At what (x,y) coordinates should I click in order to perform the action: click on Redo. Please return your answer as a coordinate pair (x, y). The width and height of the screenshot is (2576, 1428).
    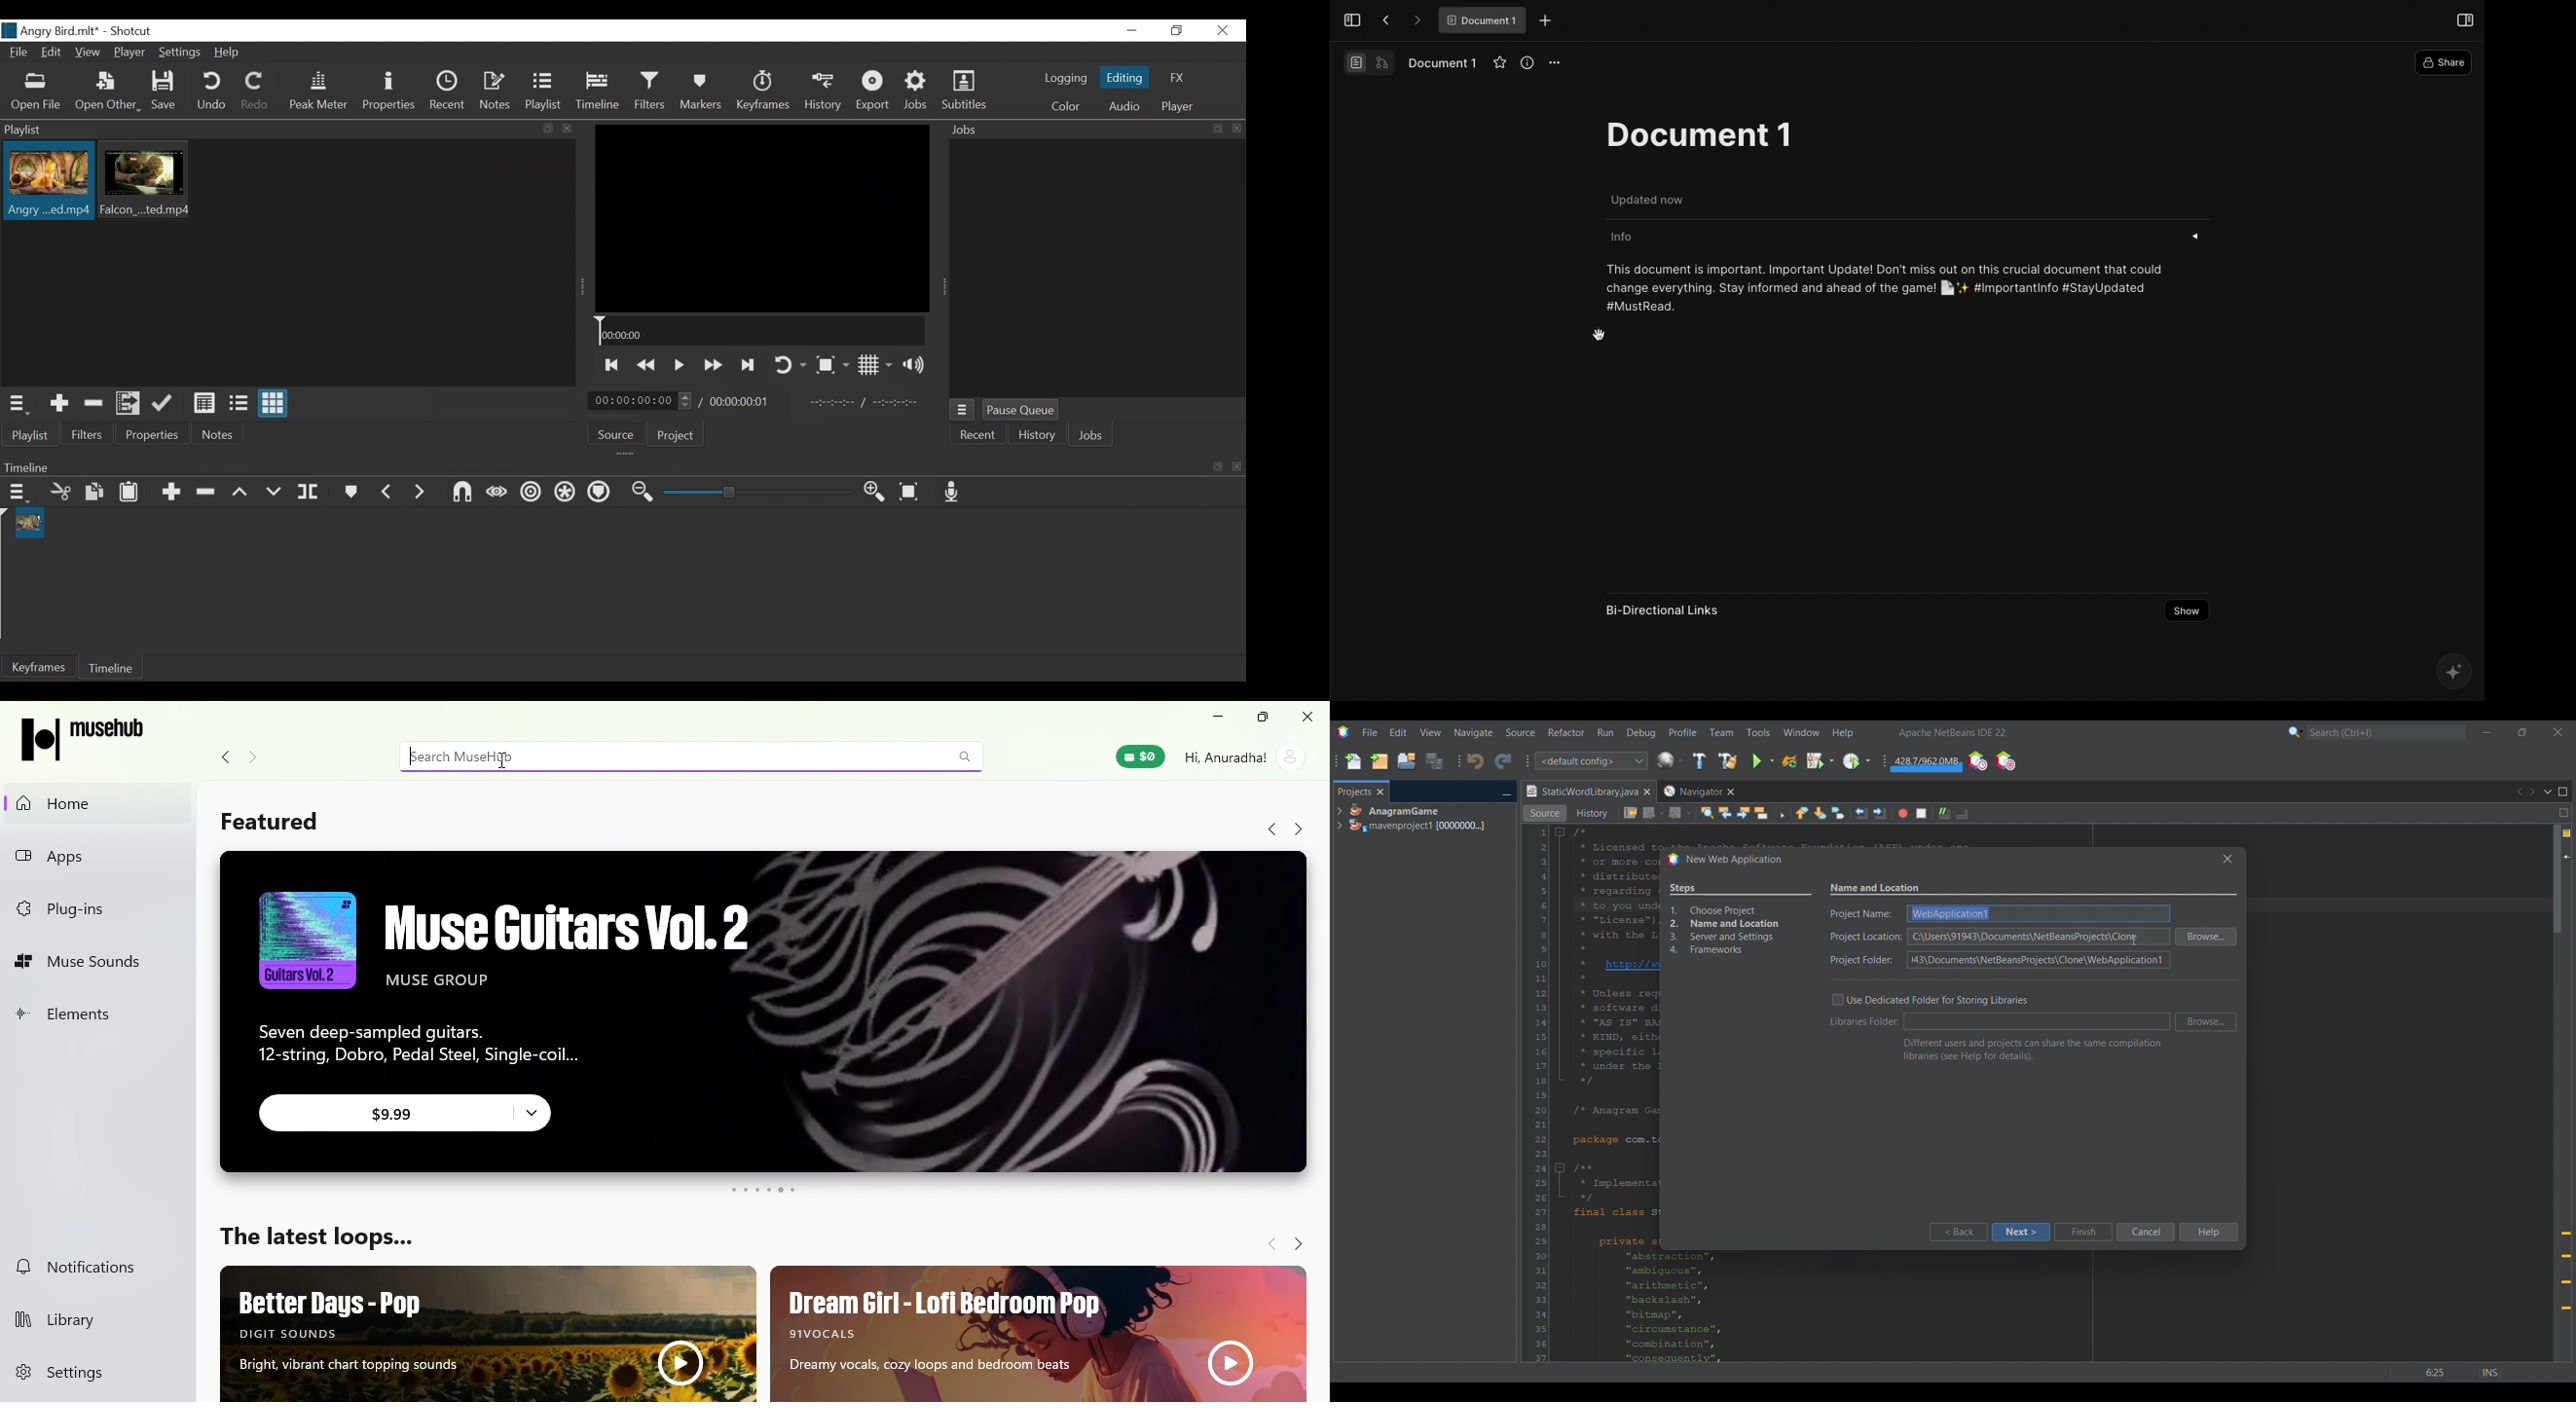
    Looking at the image, I should click on (254, 93).